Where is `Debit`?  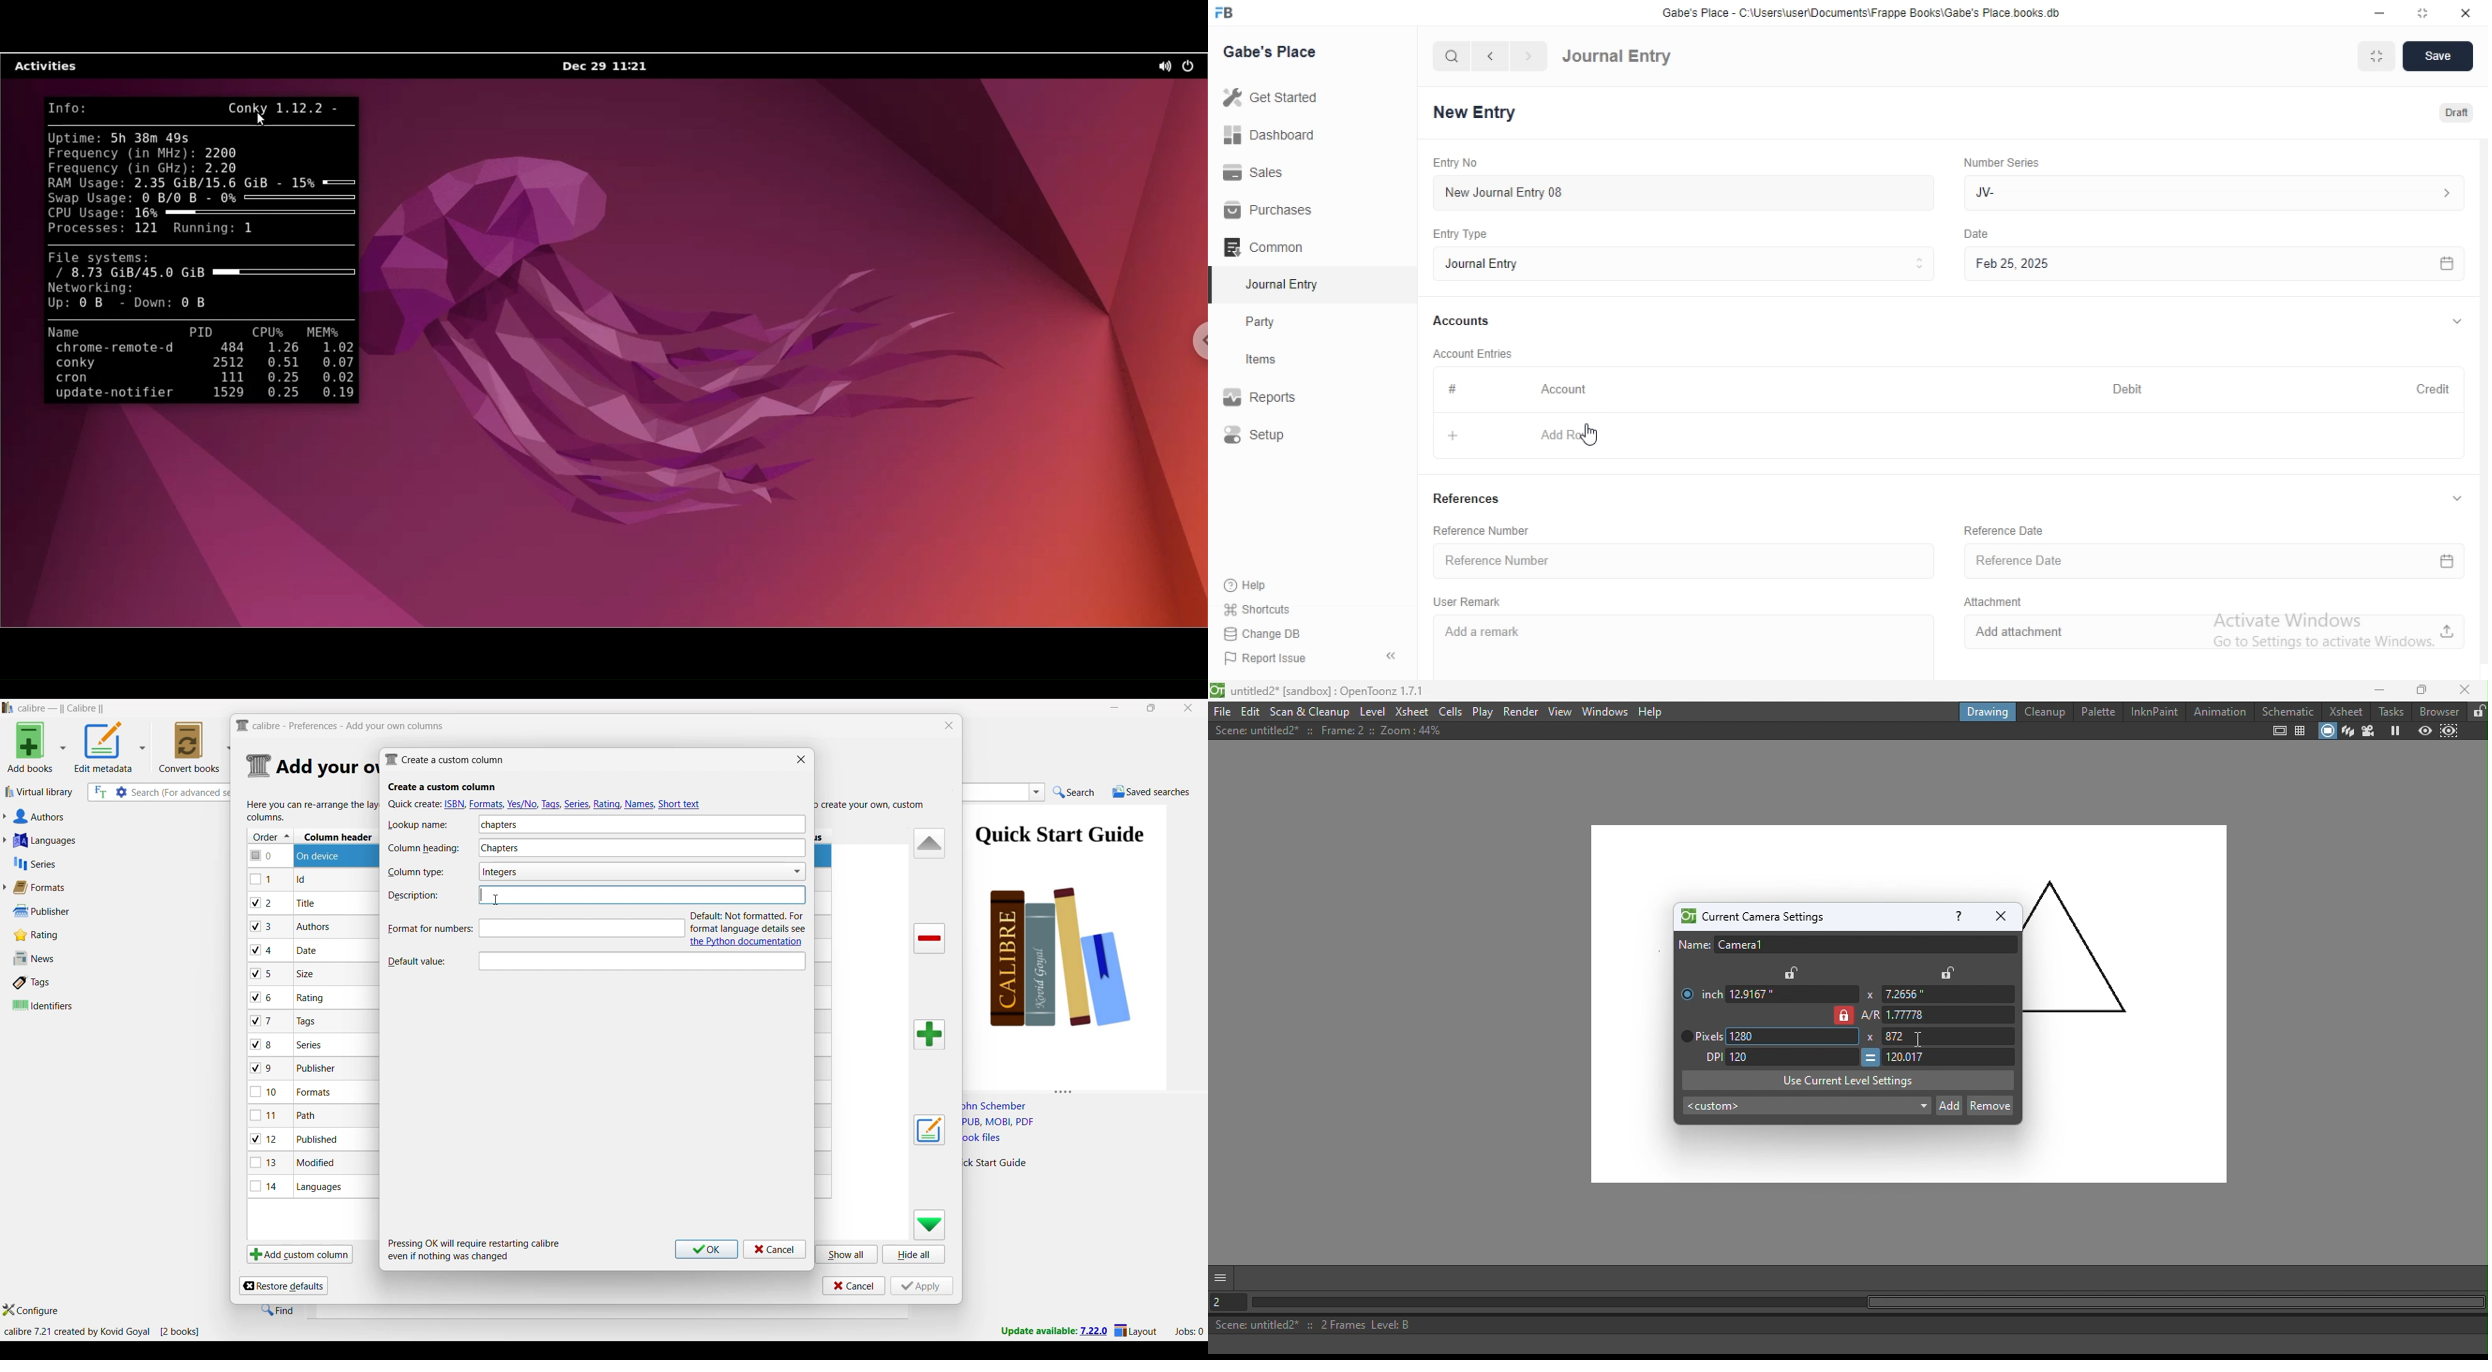
Debit is located at coordinates (2127, 388).